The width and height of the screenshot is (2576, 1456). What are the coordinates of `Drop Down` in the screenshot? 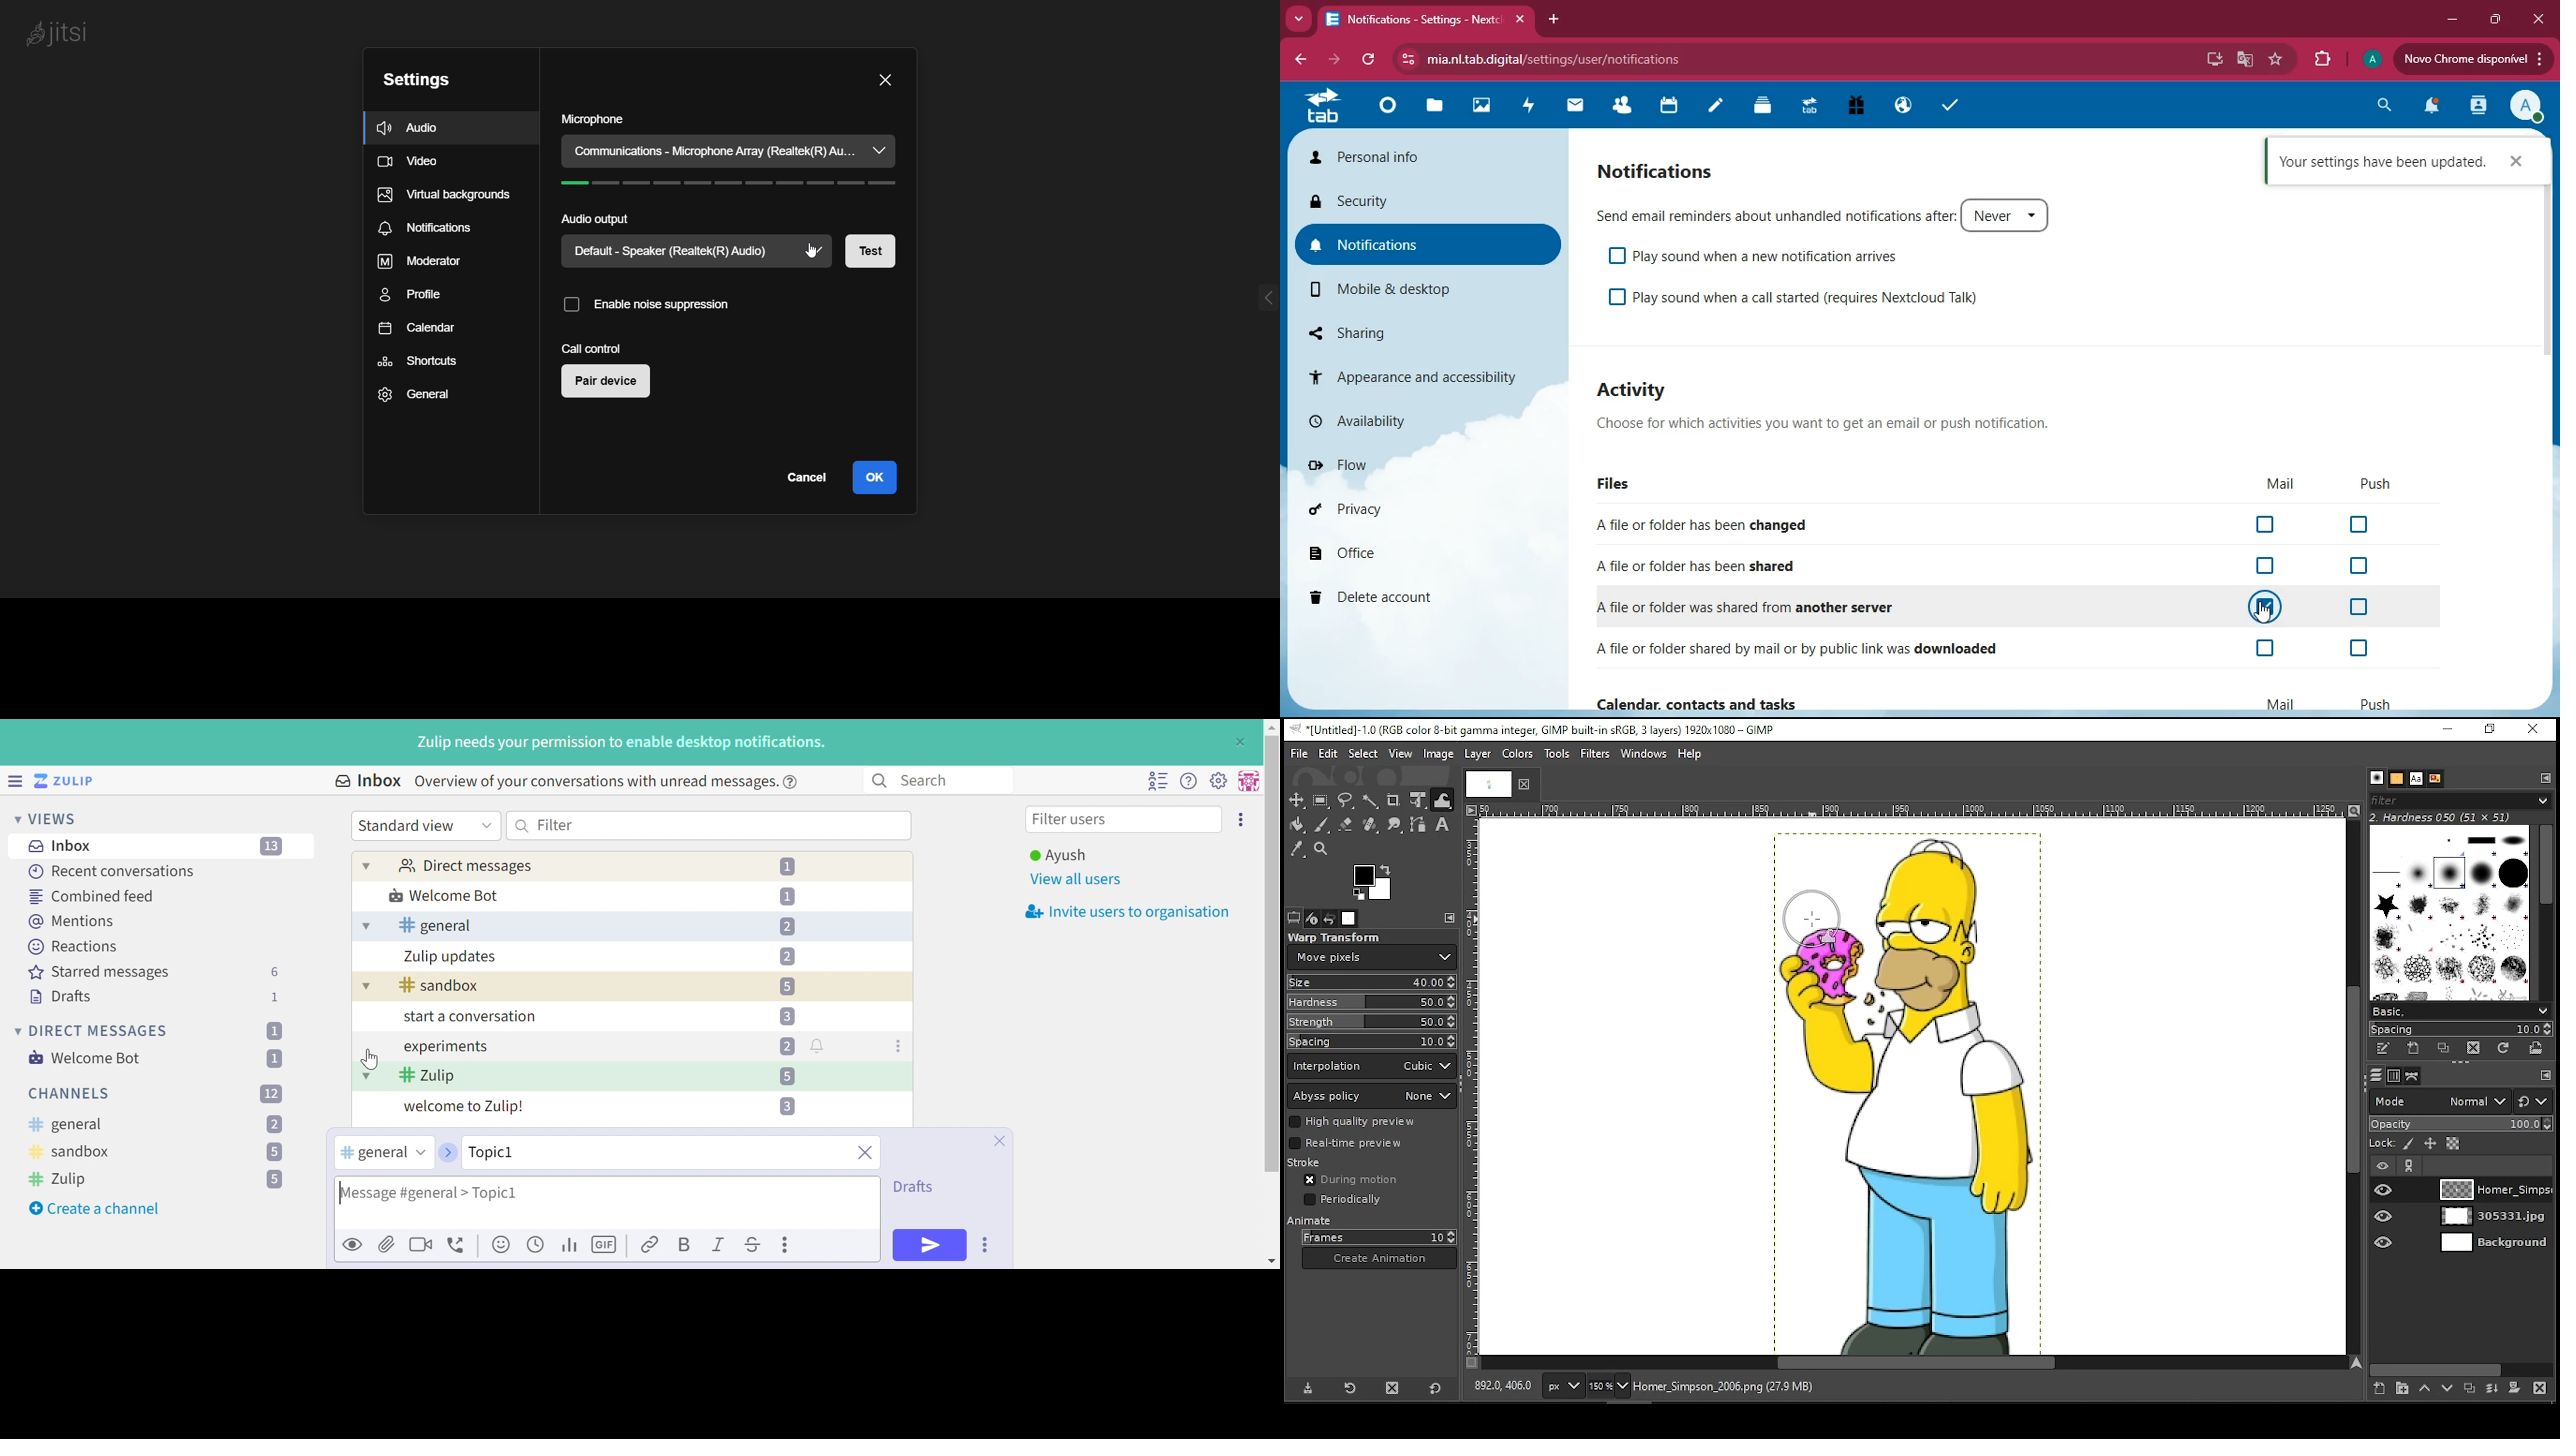 It's located at (419, 1153).